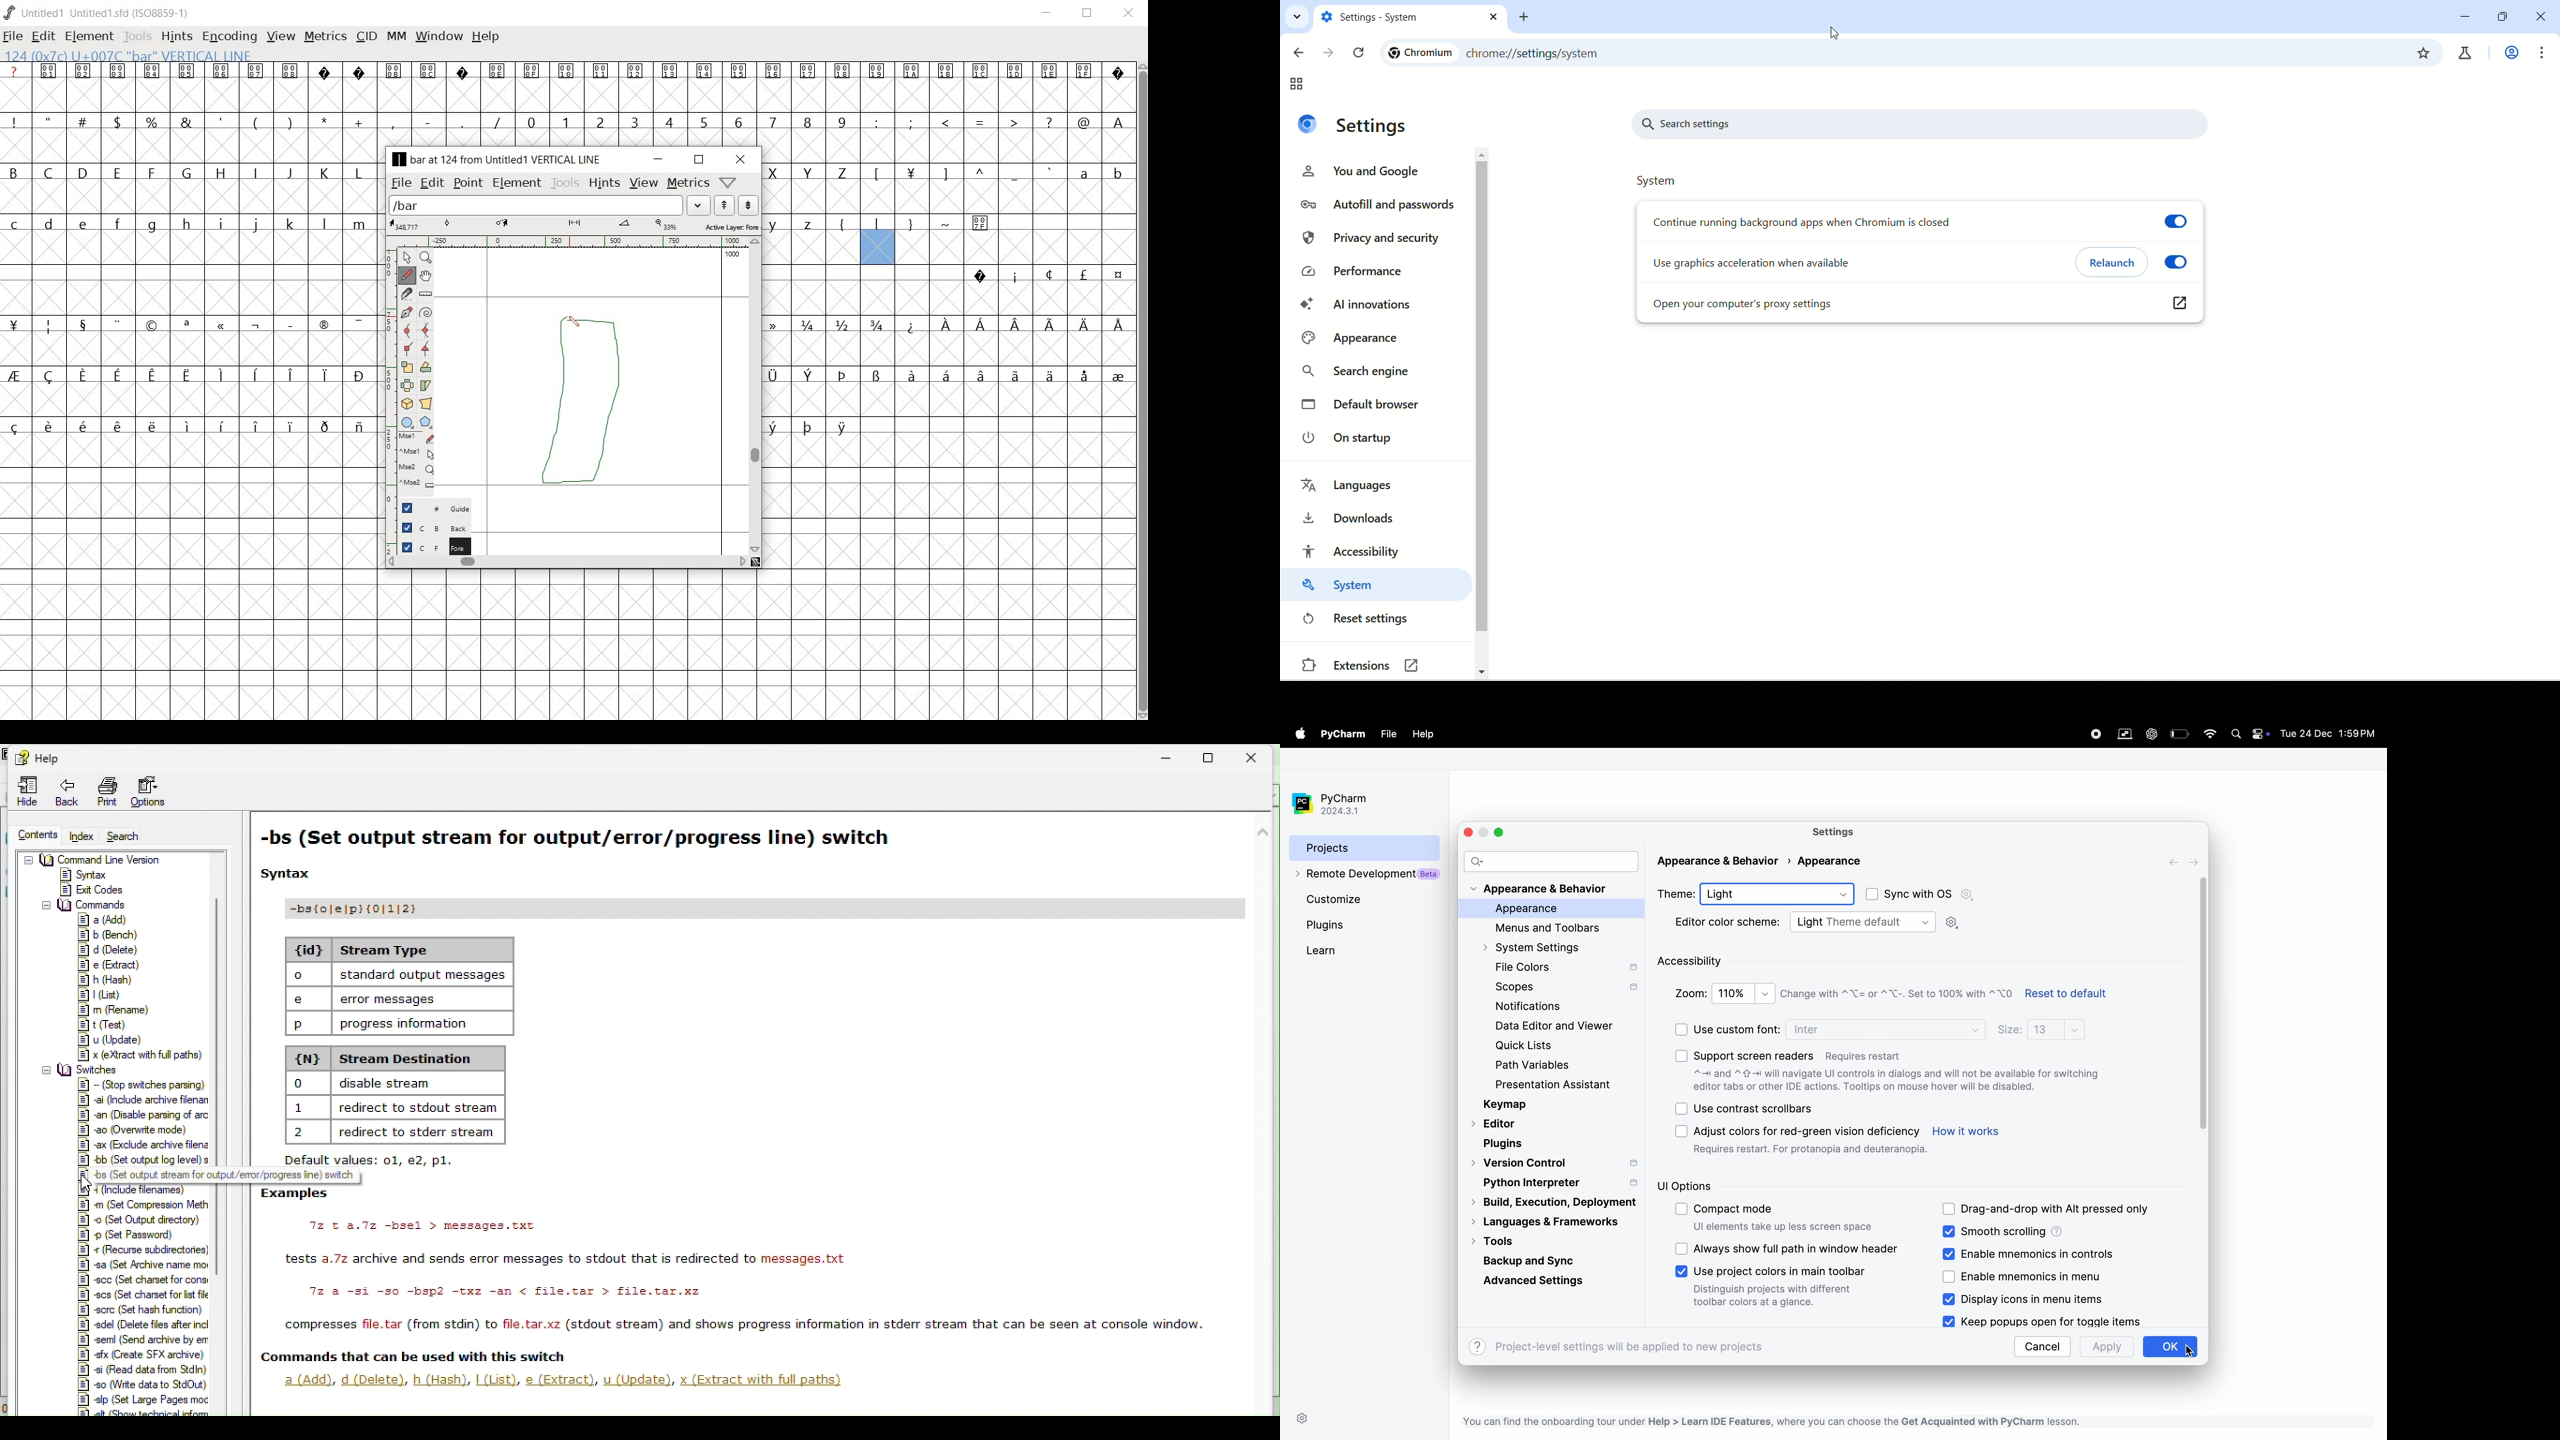  Describe the element at coordinates (192, 249) in the screenshot. I see `empty cells` at that location.